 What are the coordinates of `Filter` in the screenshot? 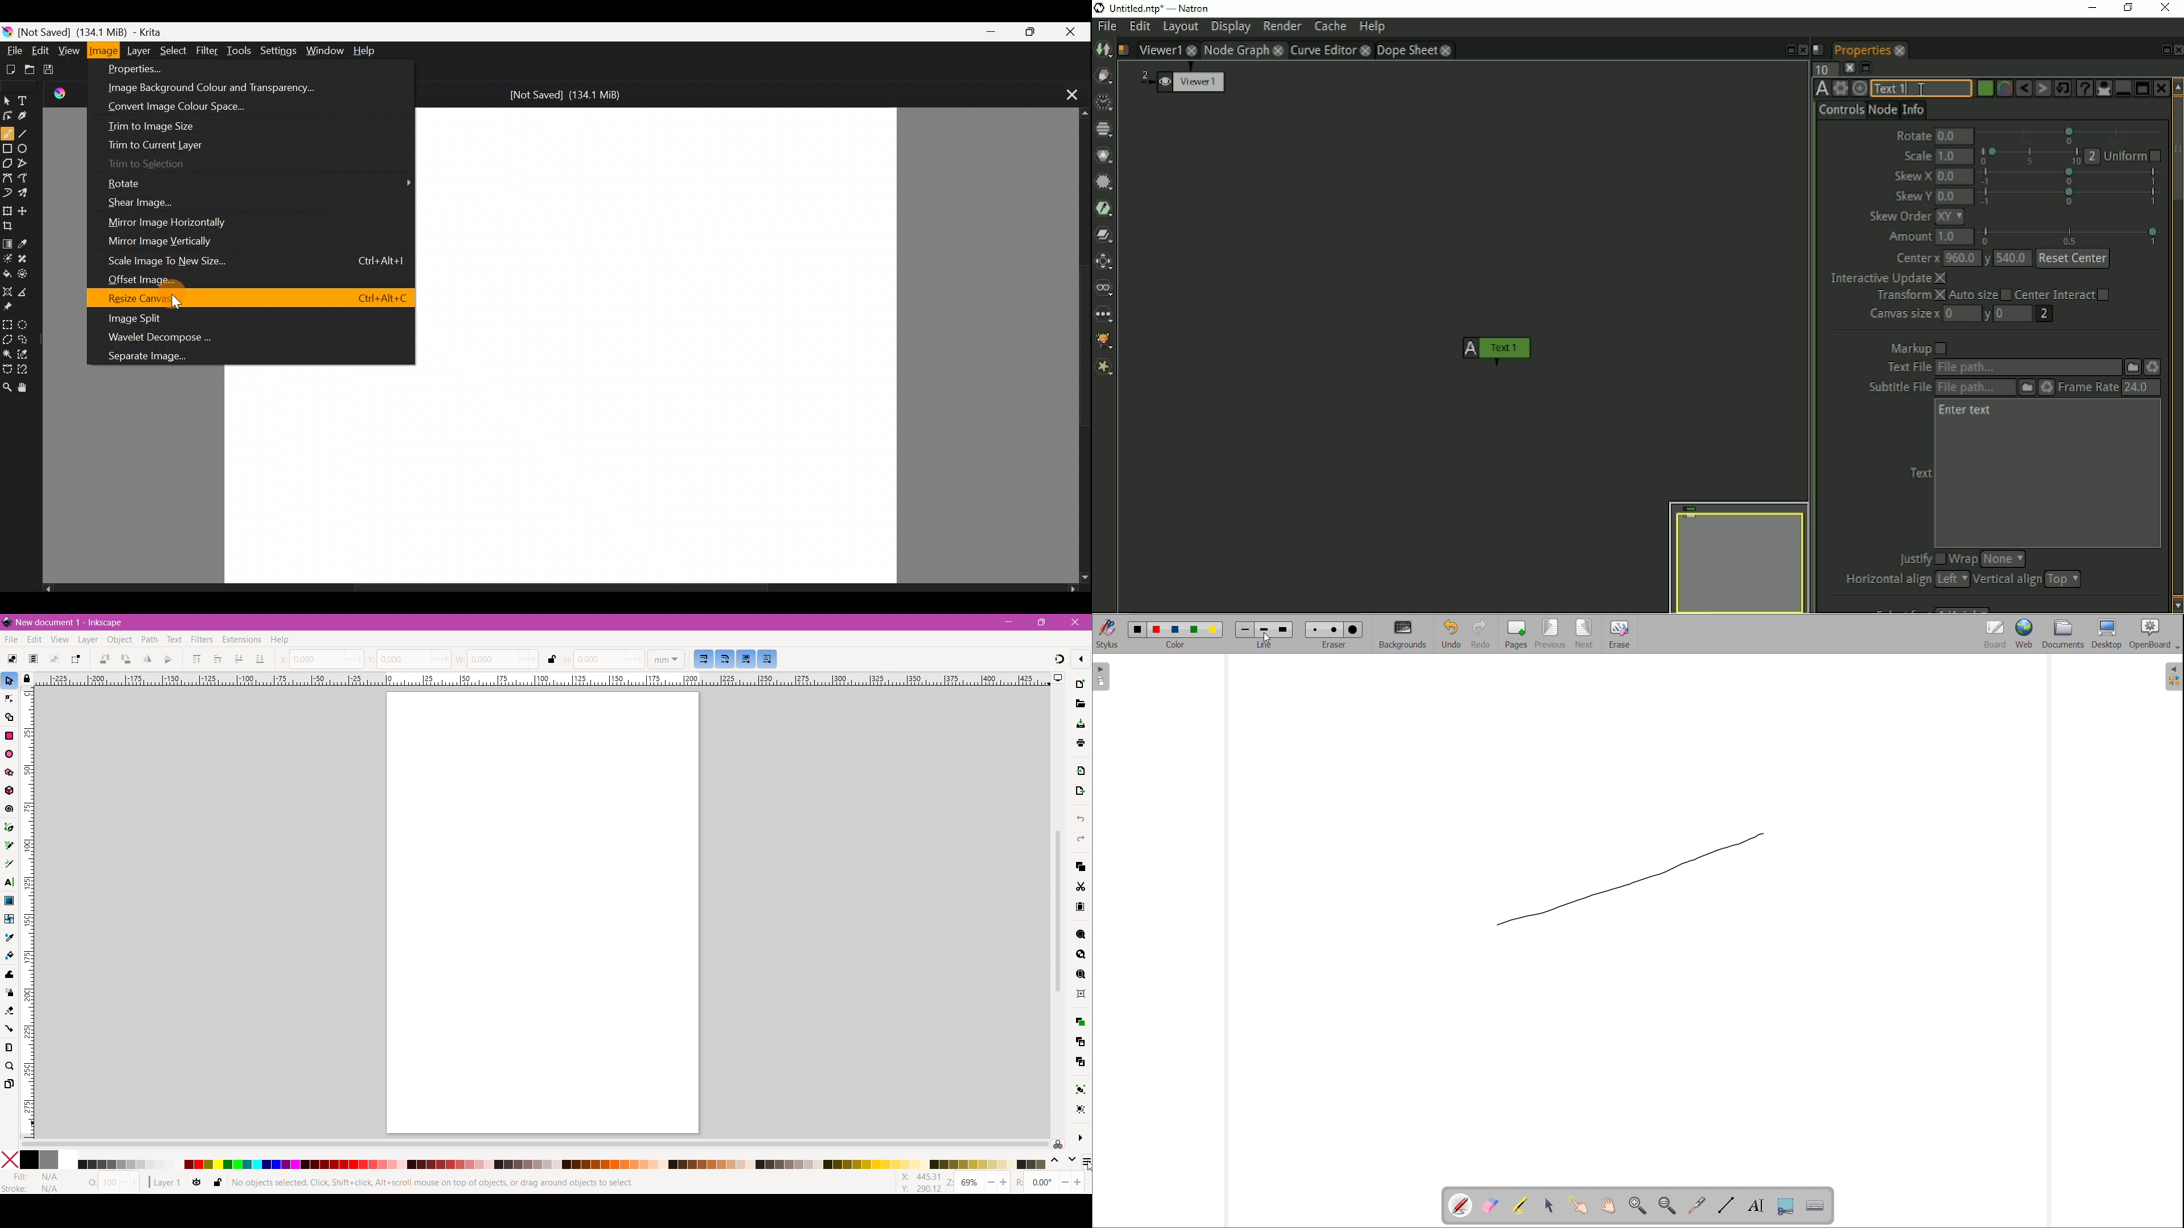 It's located at (211, 50).